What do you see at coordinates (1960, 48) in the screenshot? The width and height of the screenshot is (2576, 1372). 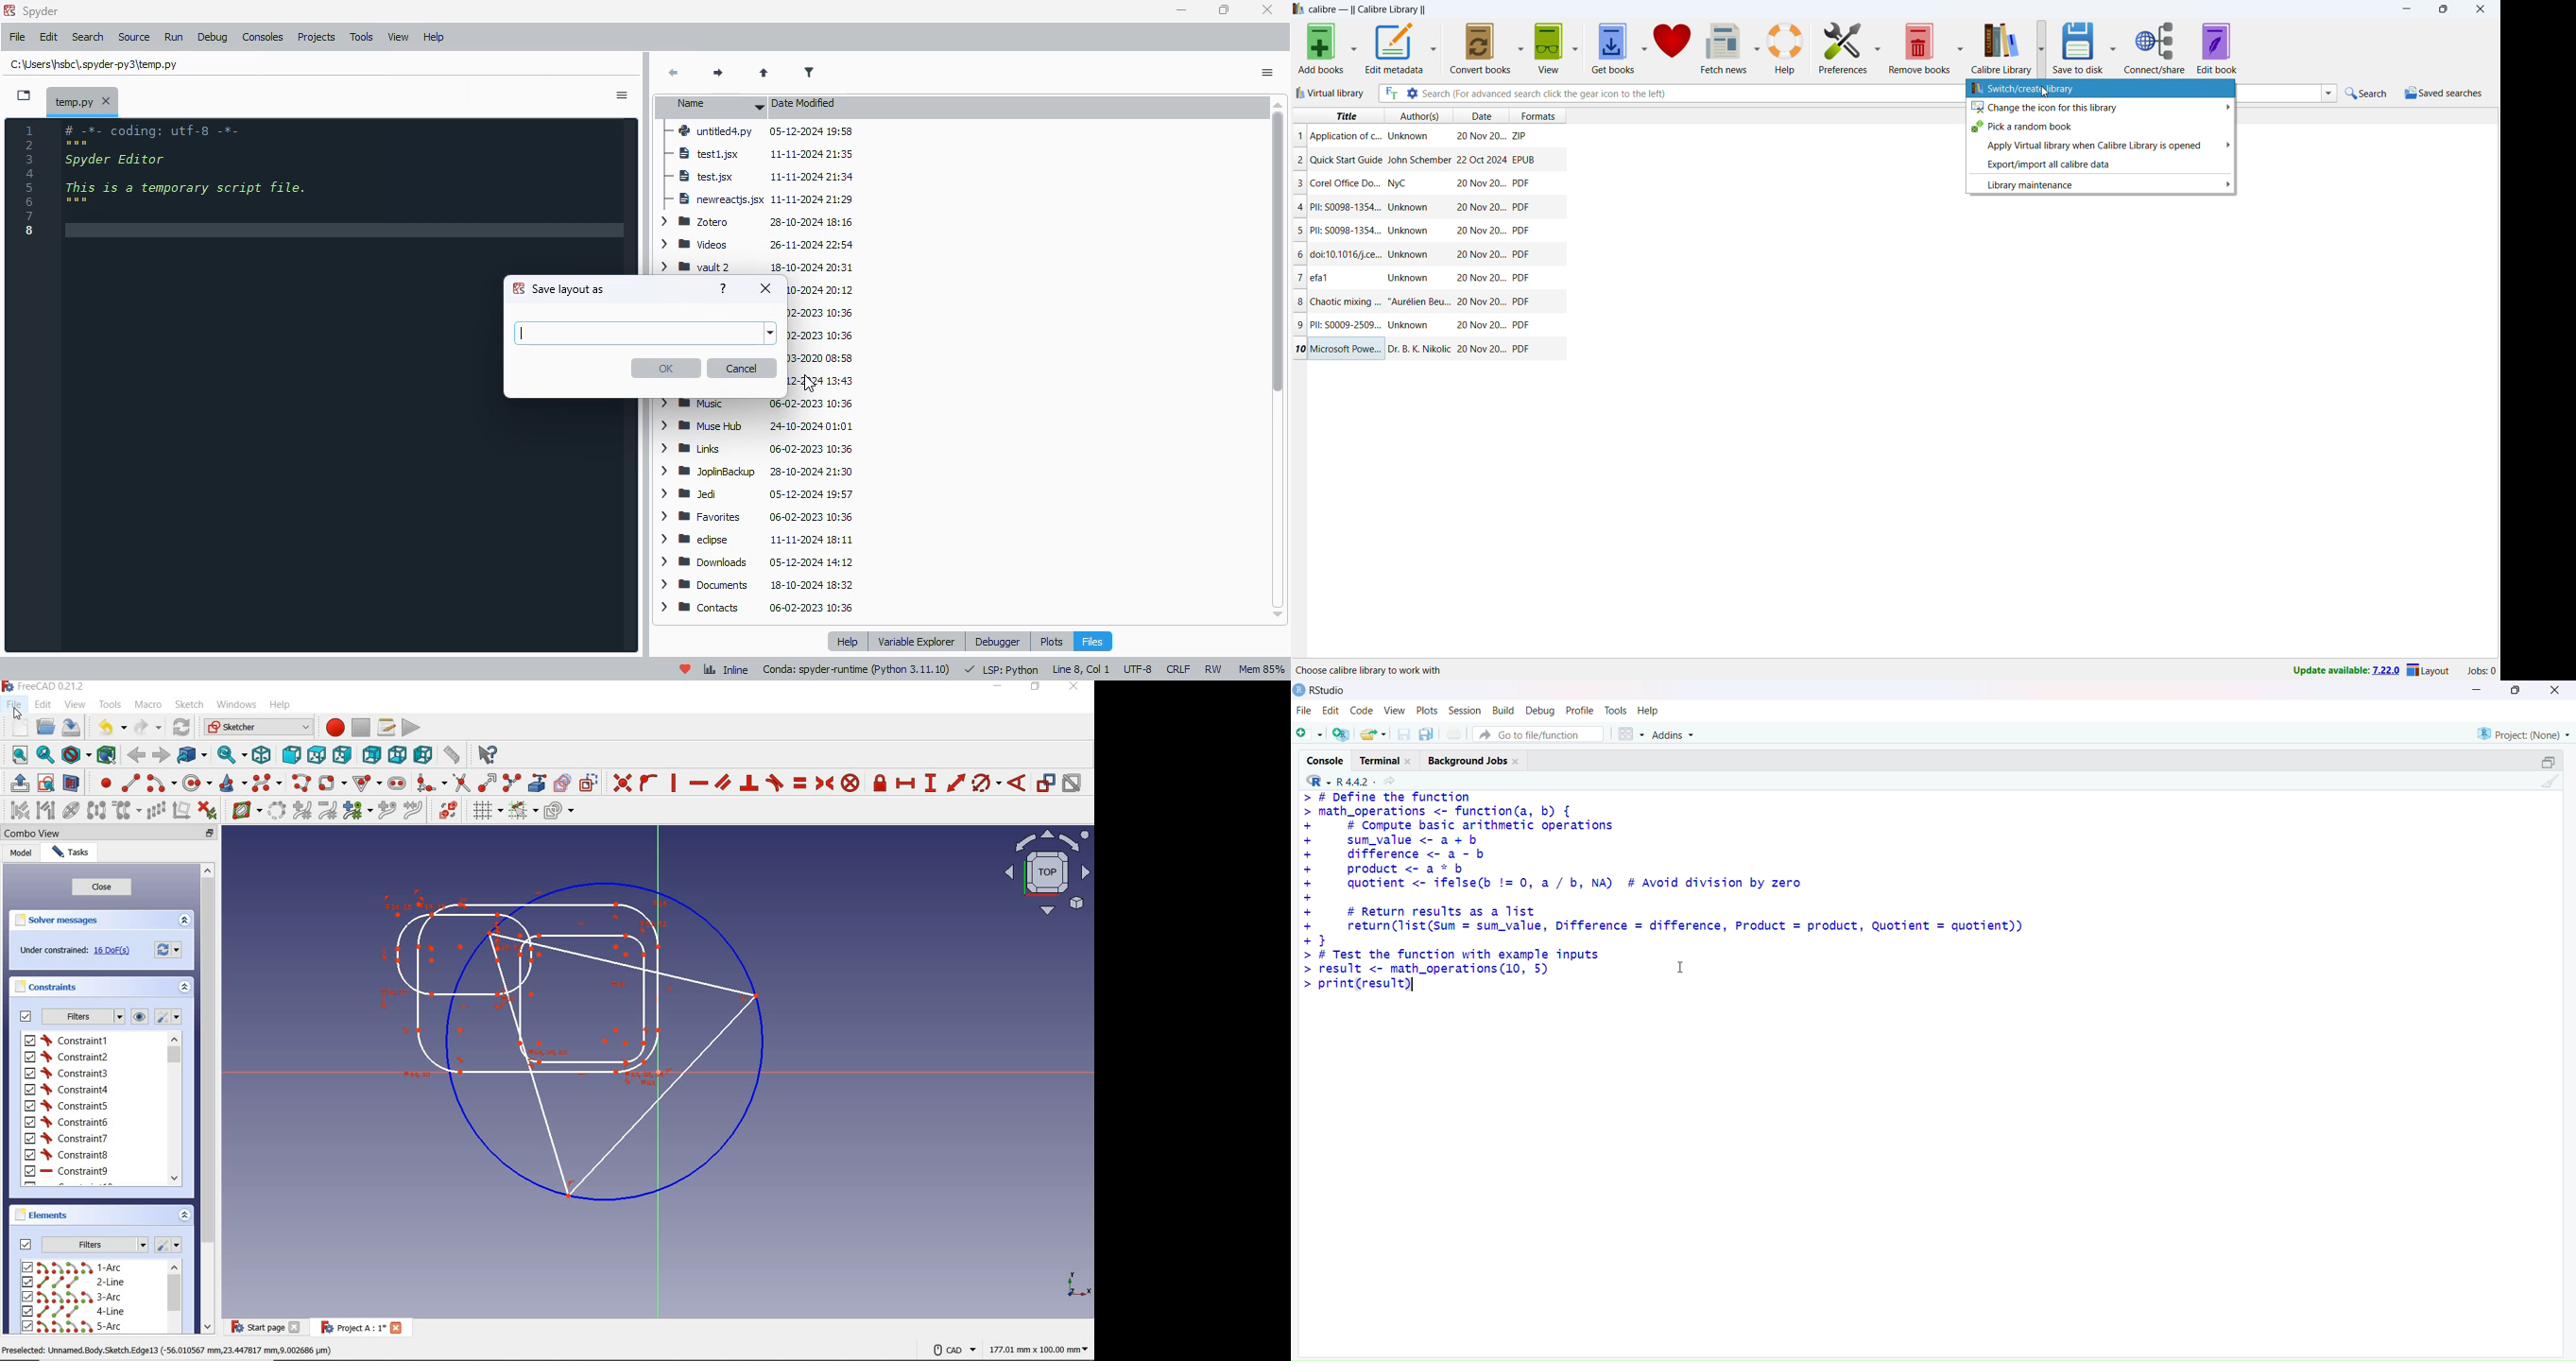 I see `remove books options` at bounding box center [1960, 48].